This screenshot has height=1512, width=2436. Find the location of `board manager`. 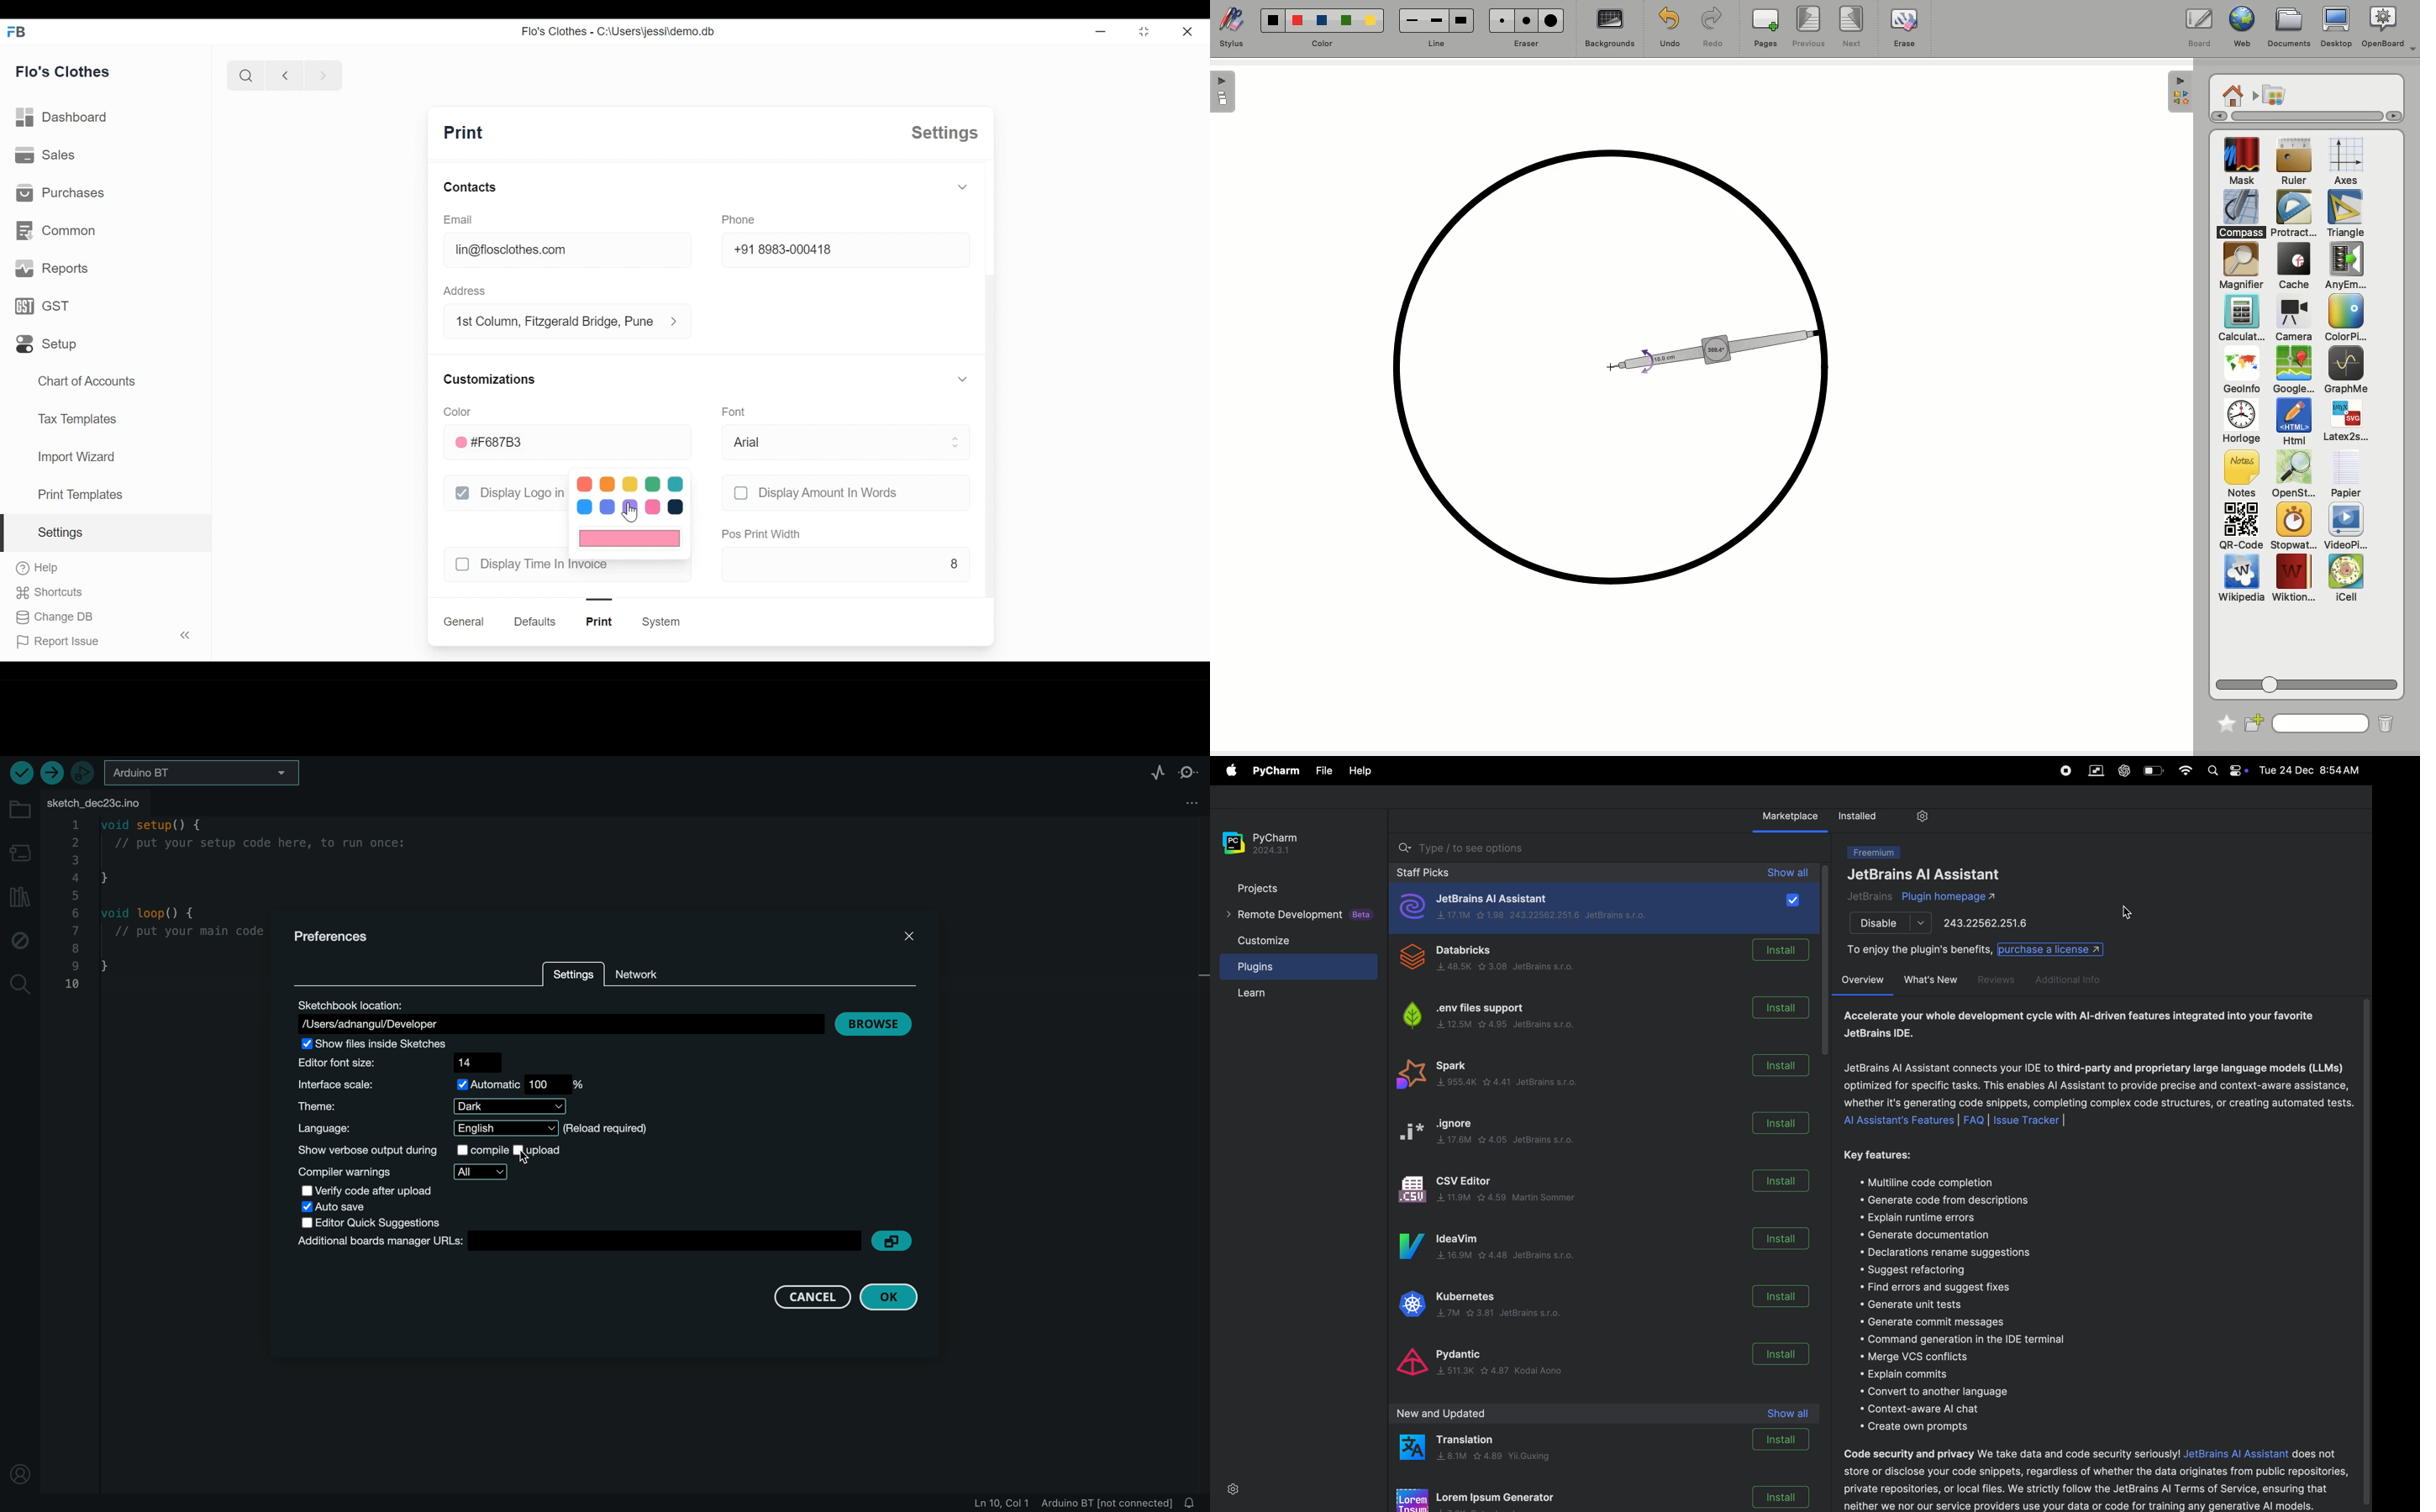

board manager is located at coordinates (571, 1241).